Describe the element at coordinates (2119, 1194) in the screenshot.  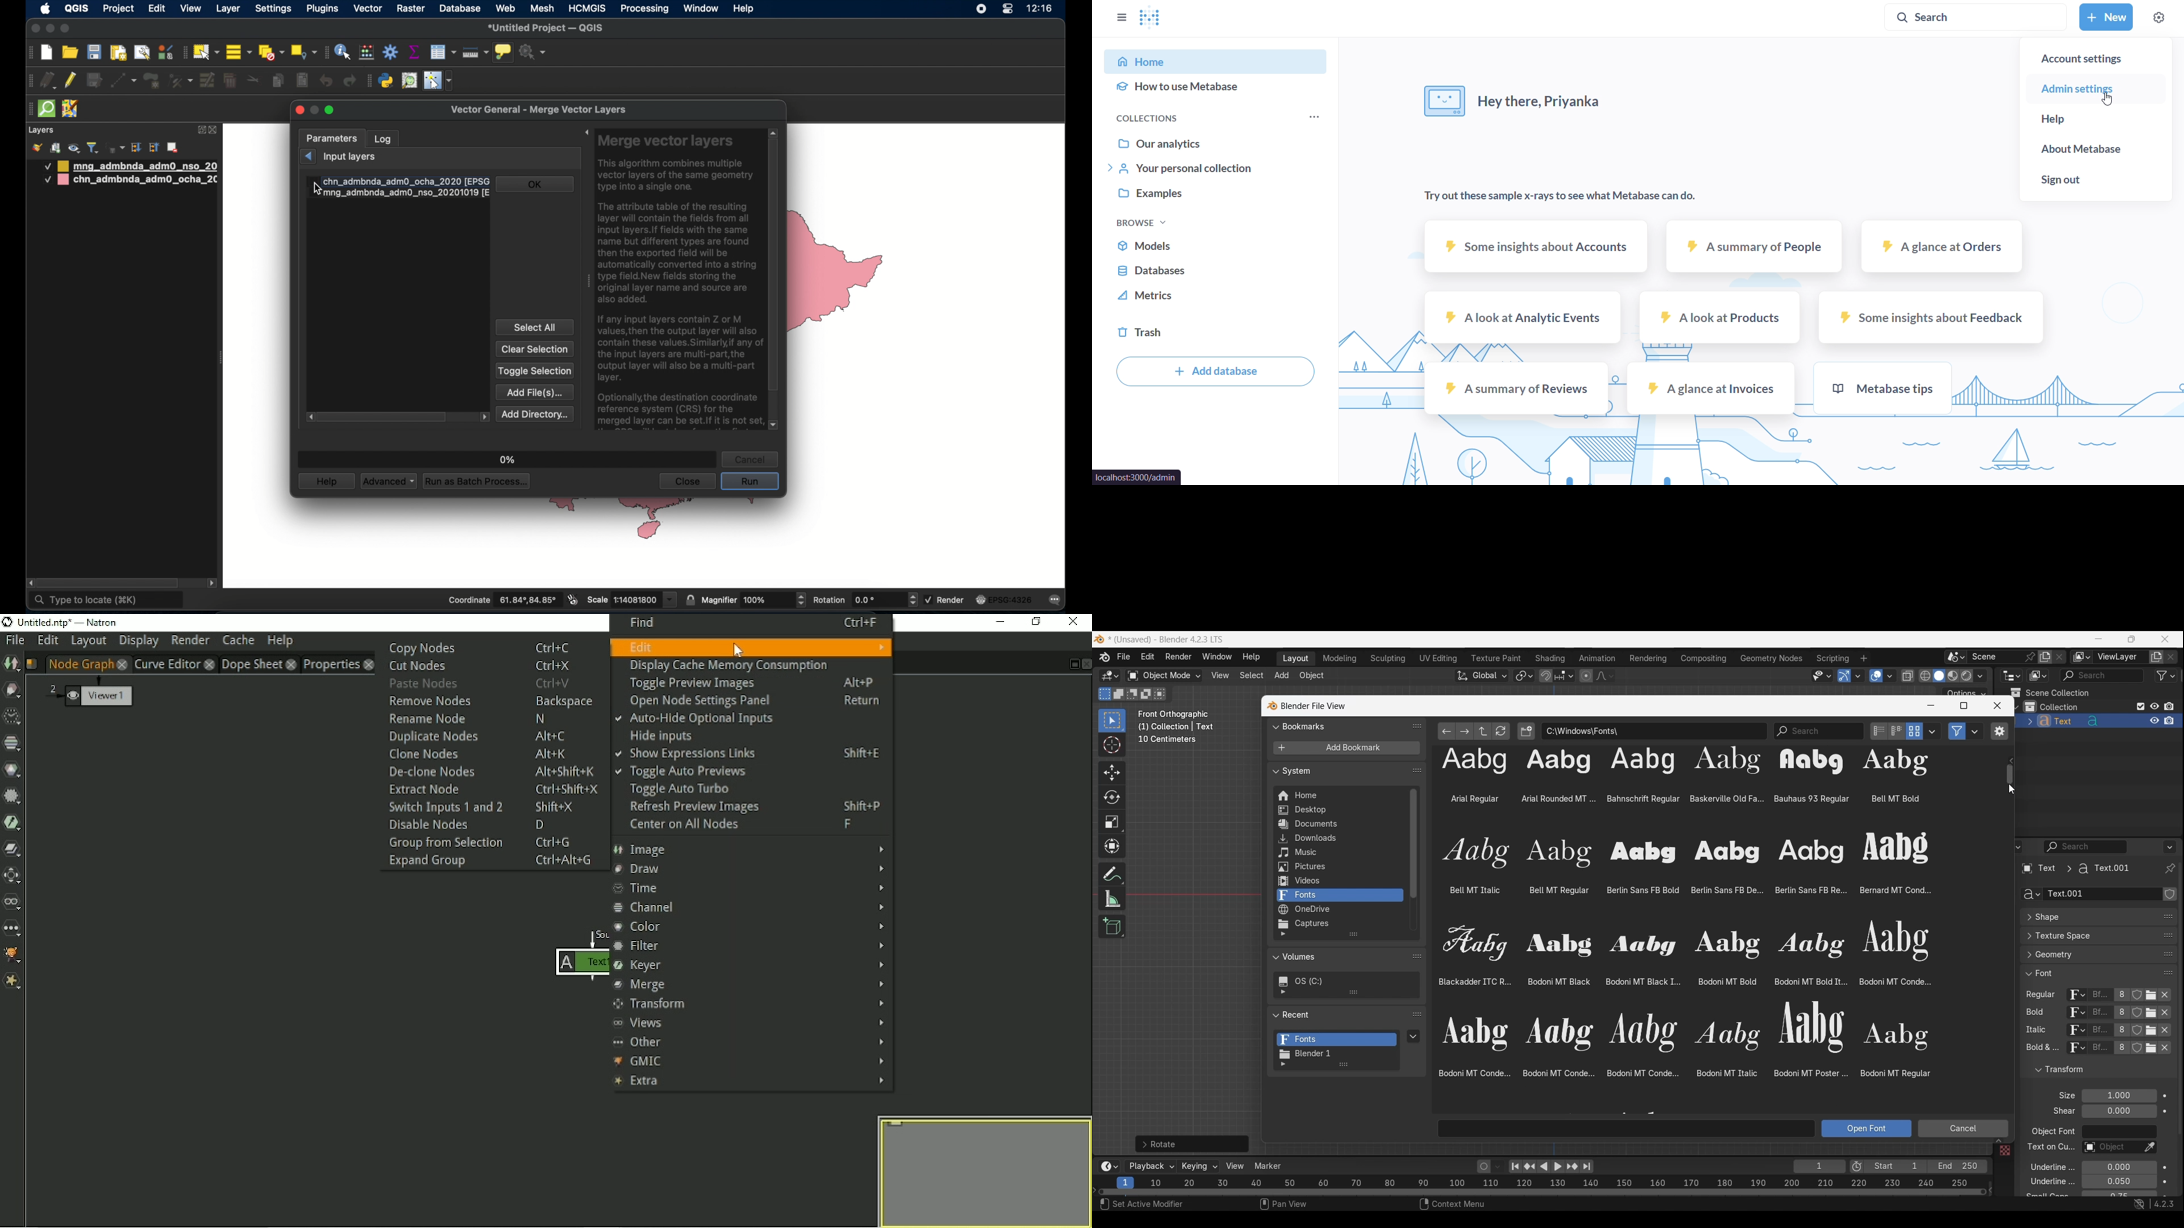
I see `Small caps` at that location.